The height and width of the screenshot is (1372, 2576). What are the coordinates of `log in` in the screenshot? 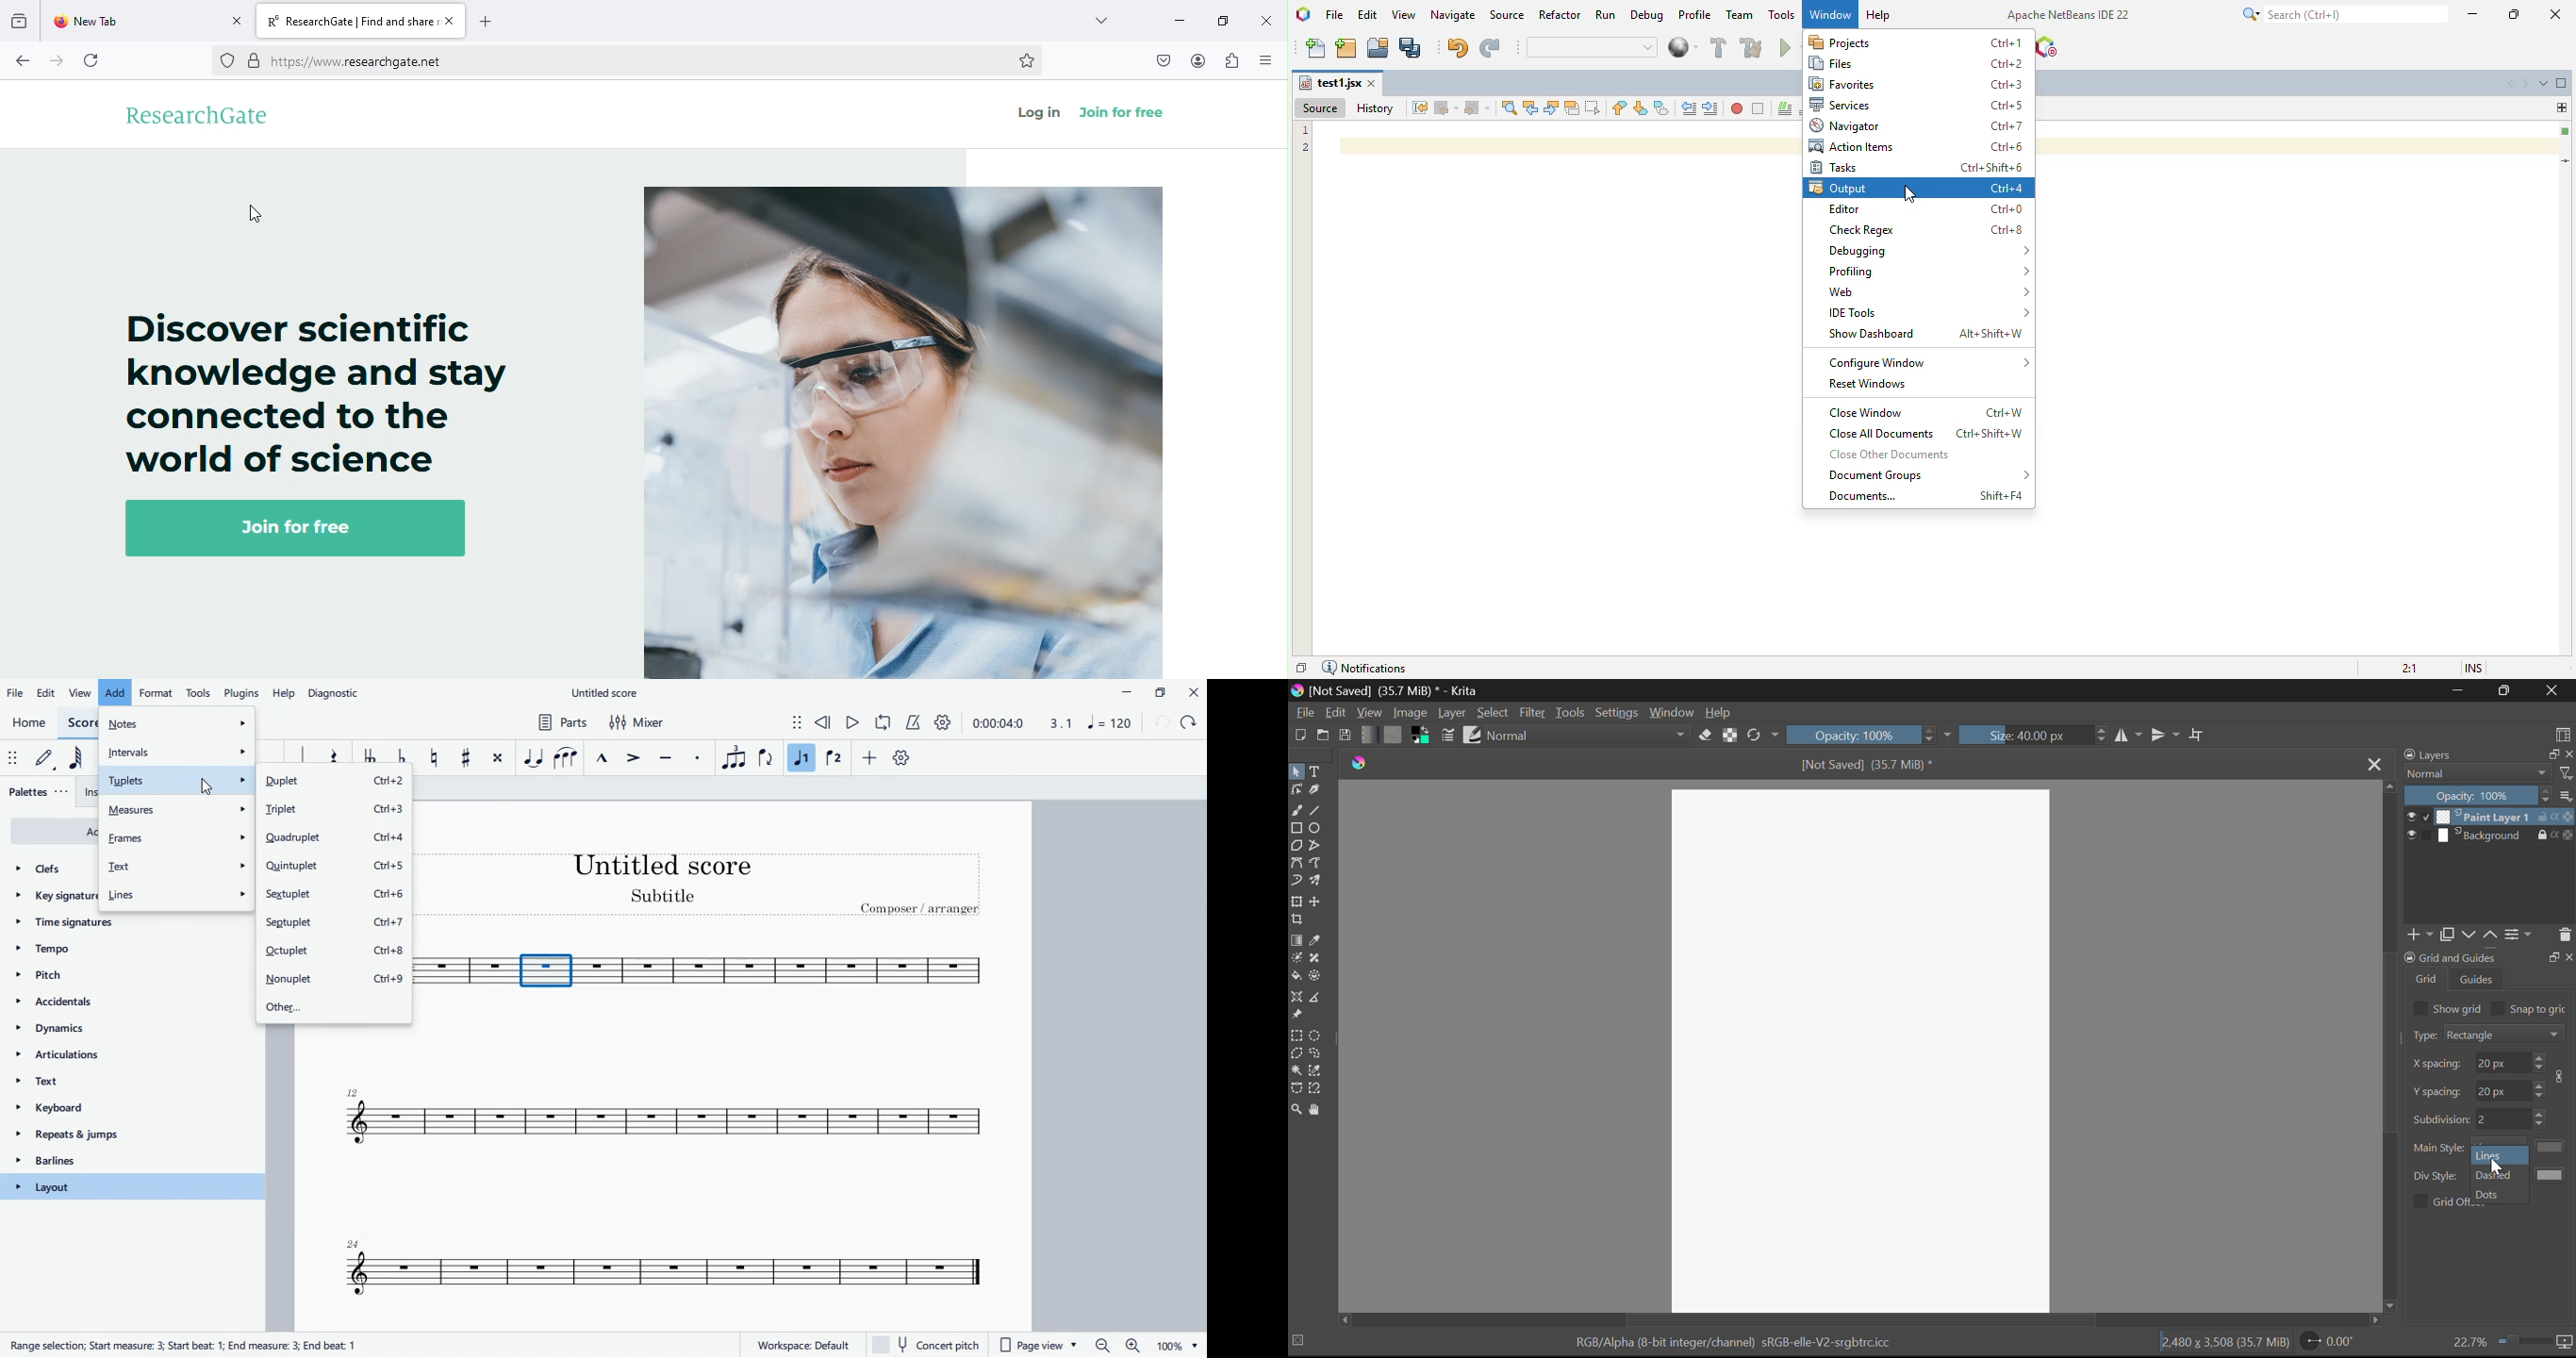 It's located at (1041, 111).